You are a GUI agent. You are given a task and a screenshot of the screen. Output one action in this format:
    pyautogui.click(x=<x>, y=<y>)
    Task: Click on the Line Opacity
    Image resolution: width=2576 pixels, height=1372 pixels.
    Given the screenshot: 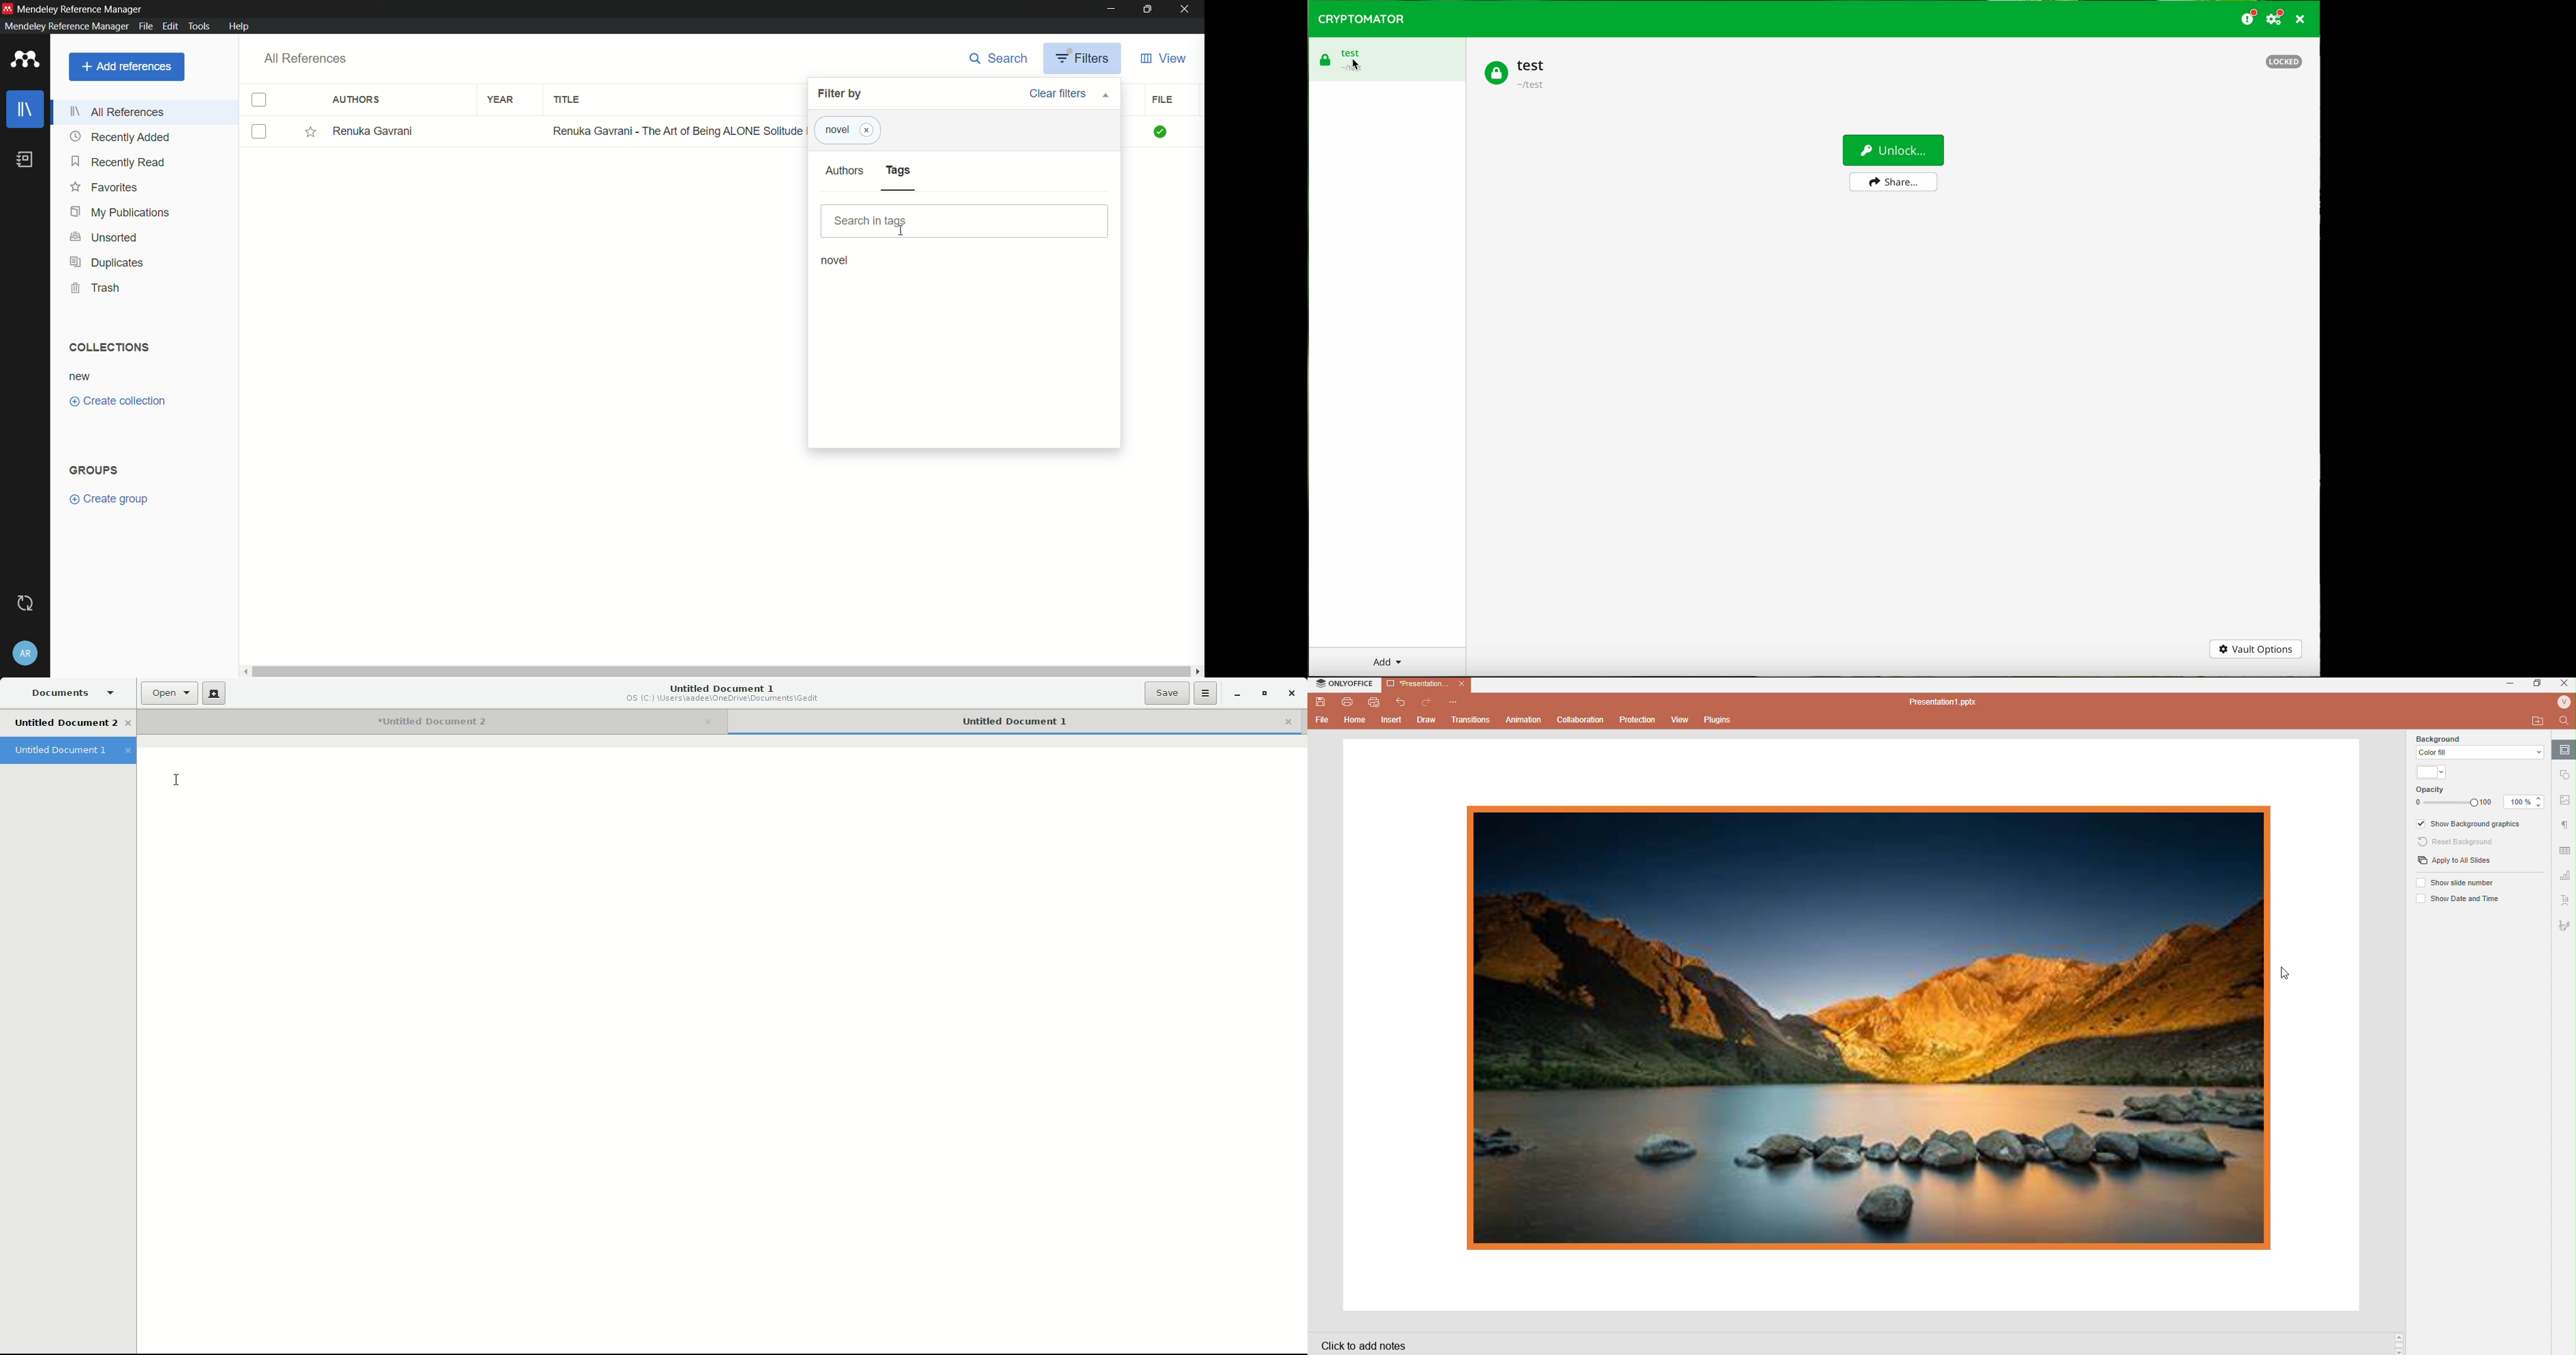 What is the action you would take?
    pyautogui.click(x=2455, y=797)
    